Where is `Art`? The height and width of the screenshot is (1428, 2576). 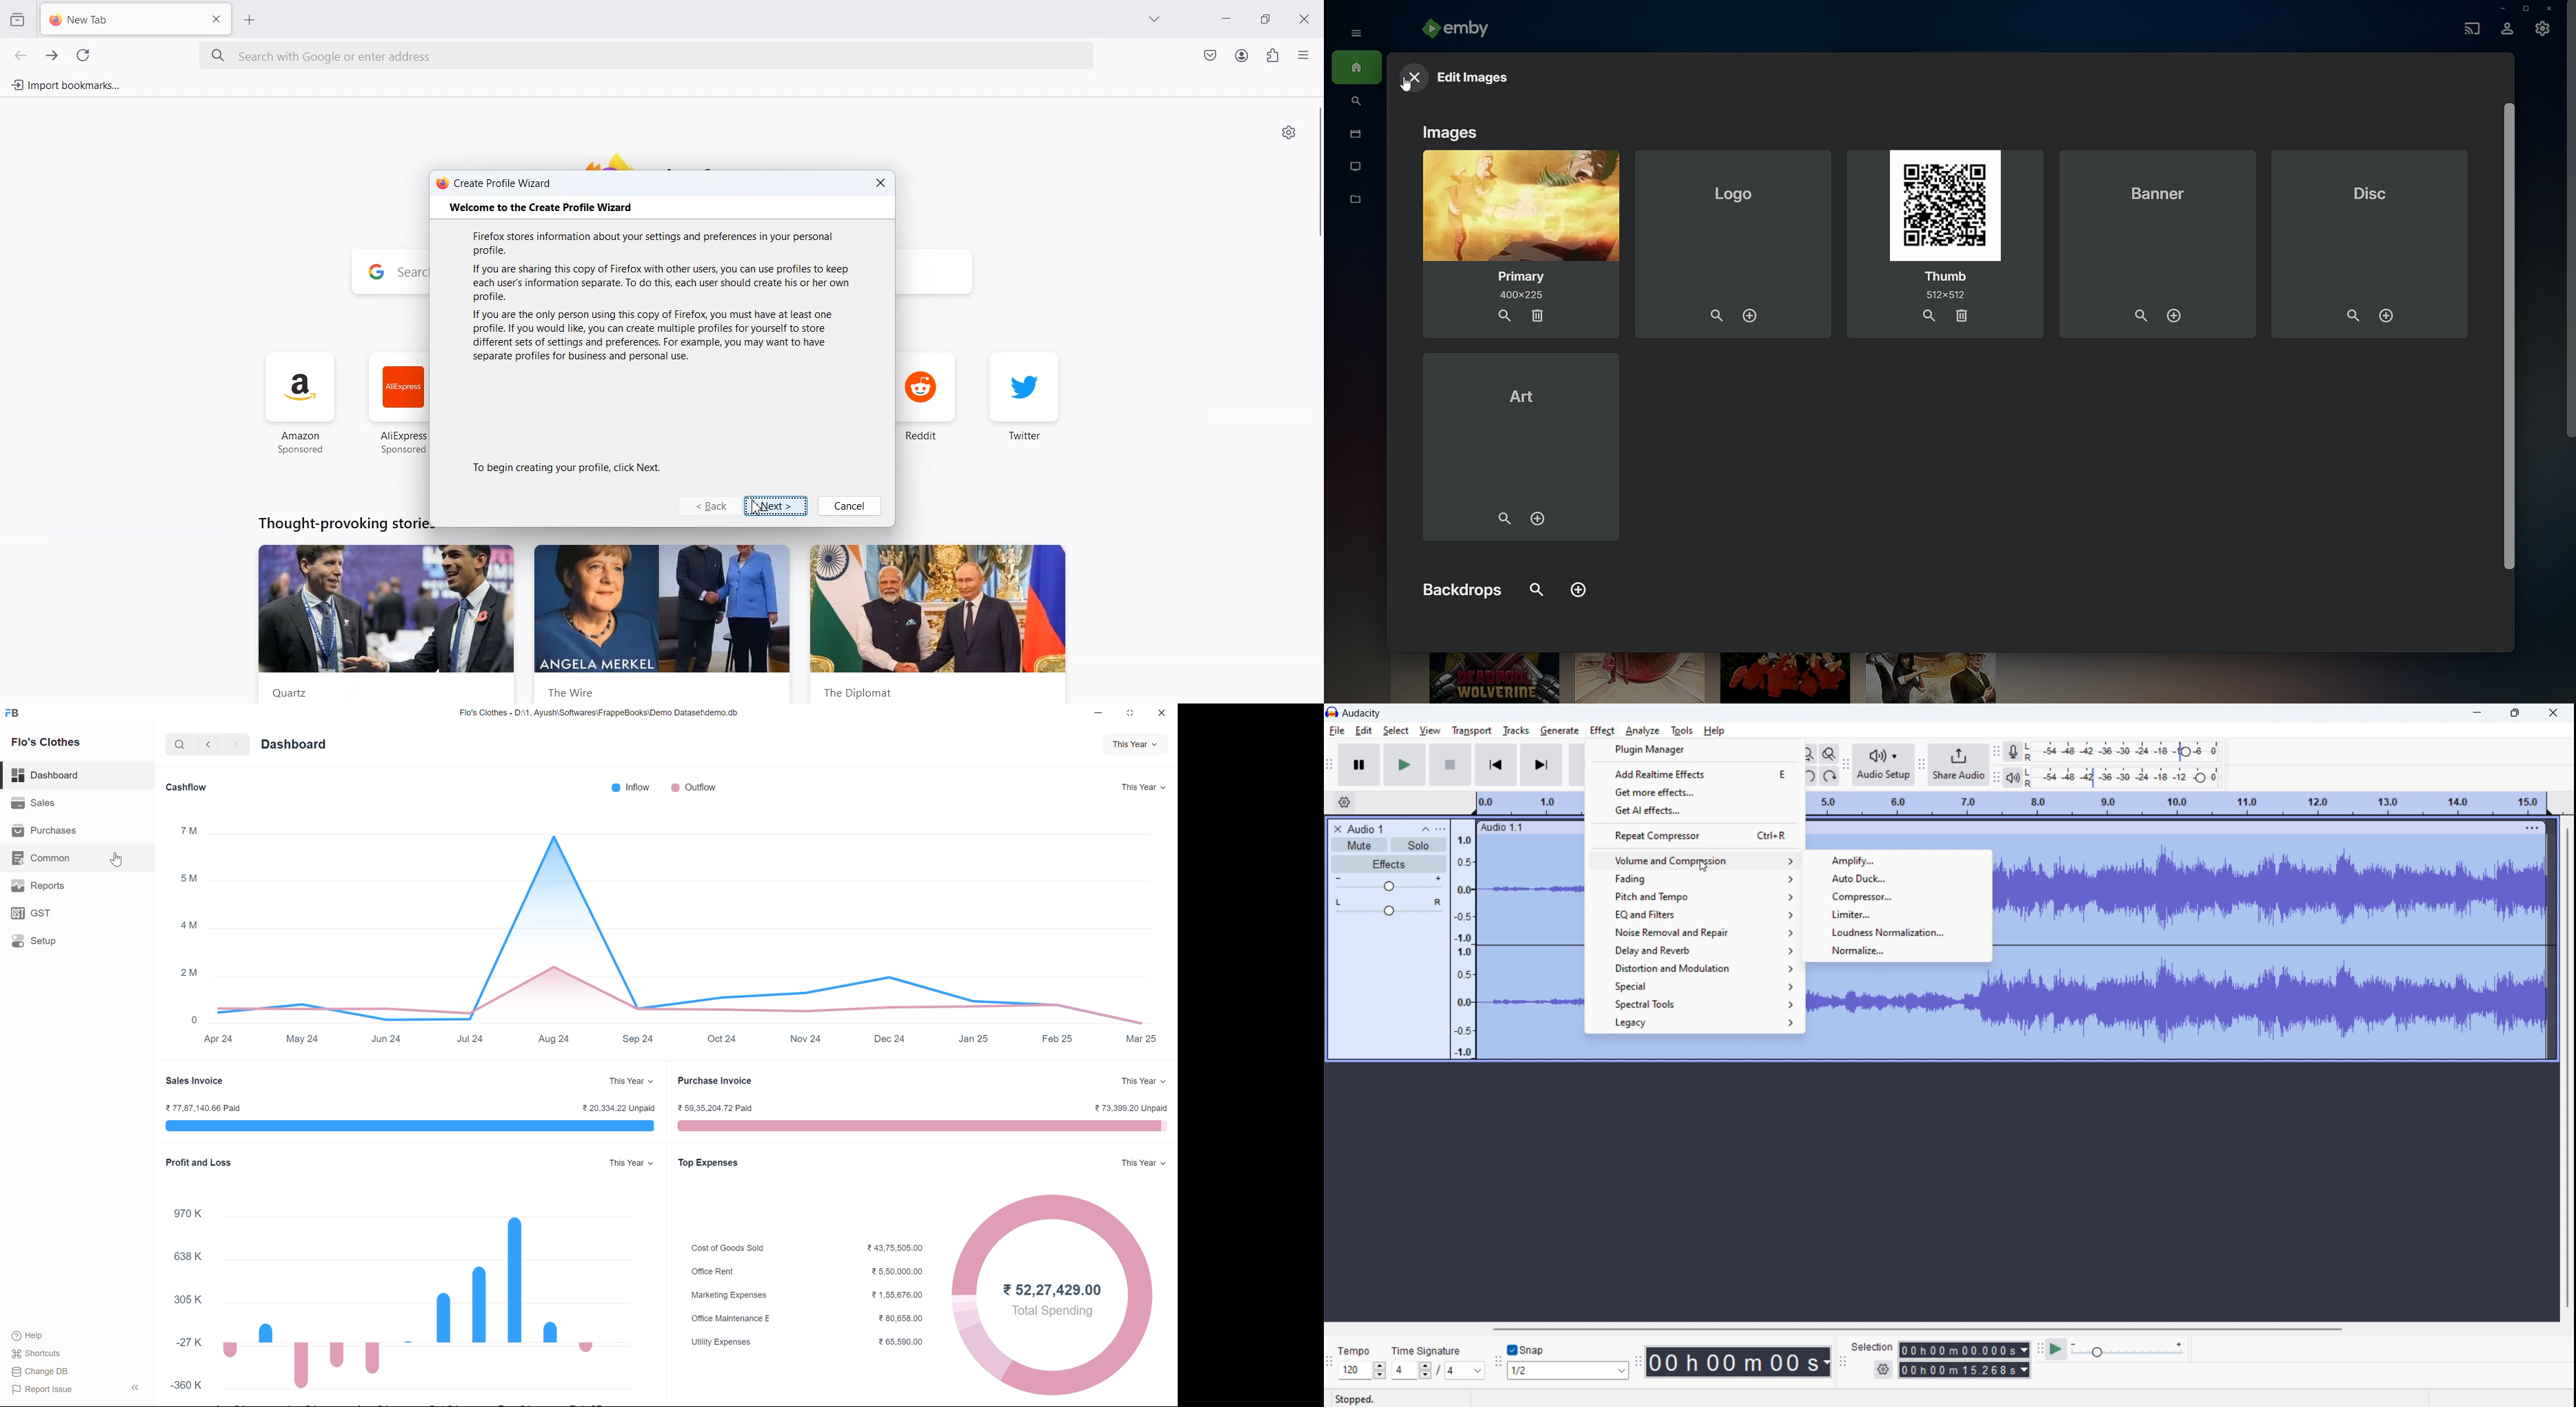 Art is located at coordinates (1521, 450).